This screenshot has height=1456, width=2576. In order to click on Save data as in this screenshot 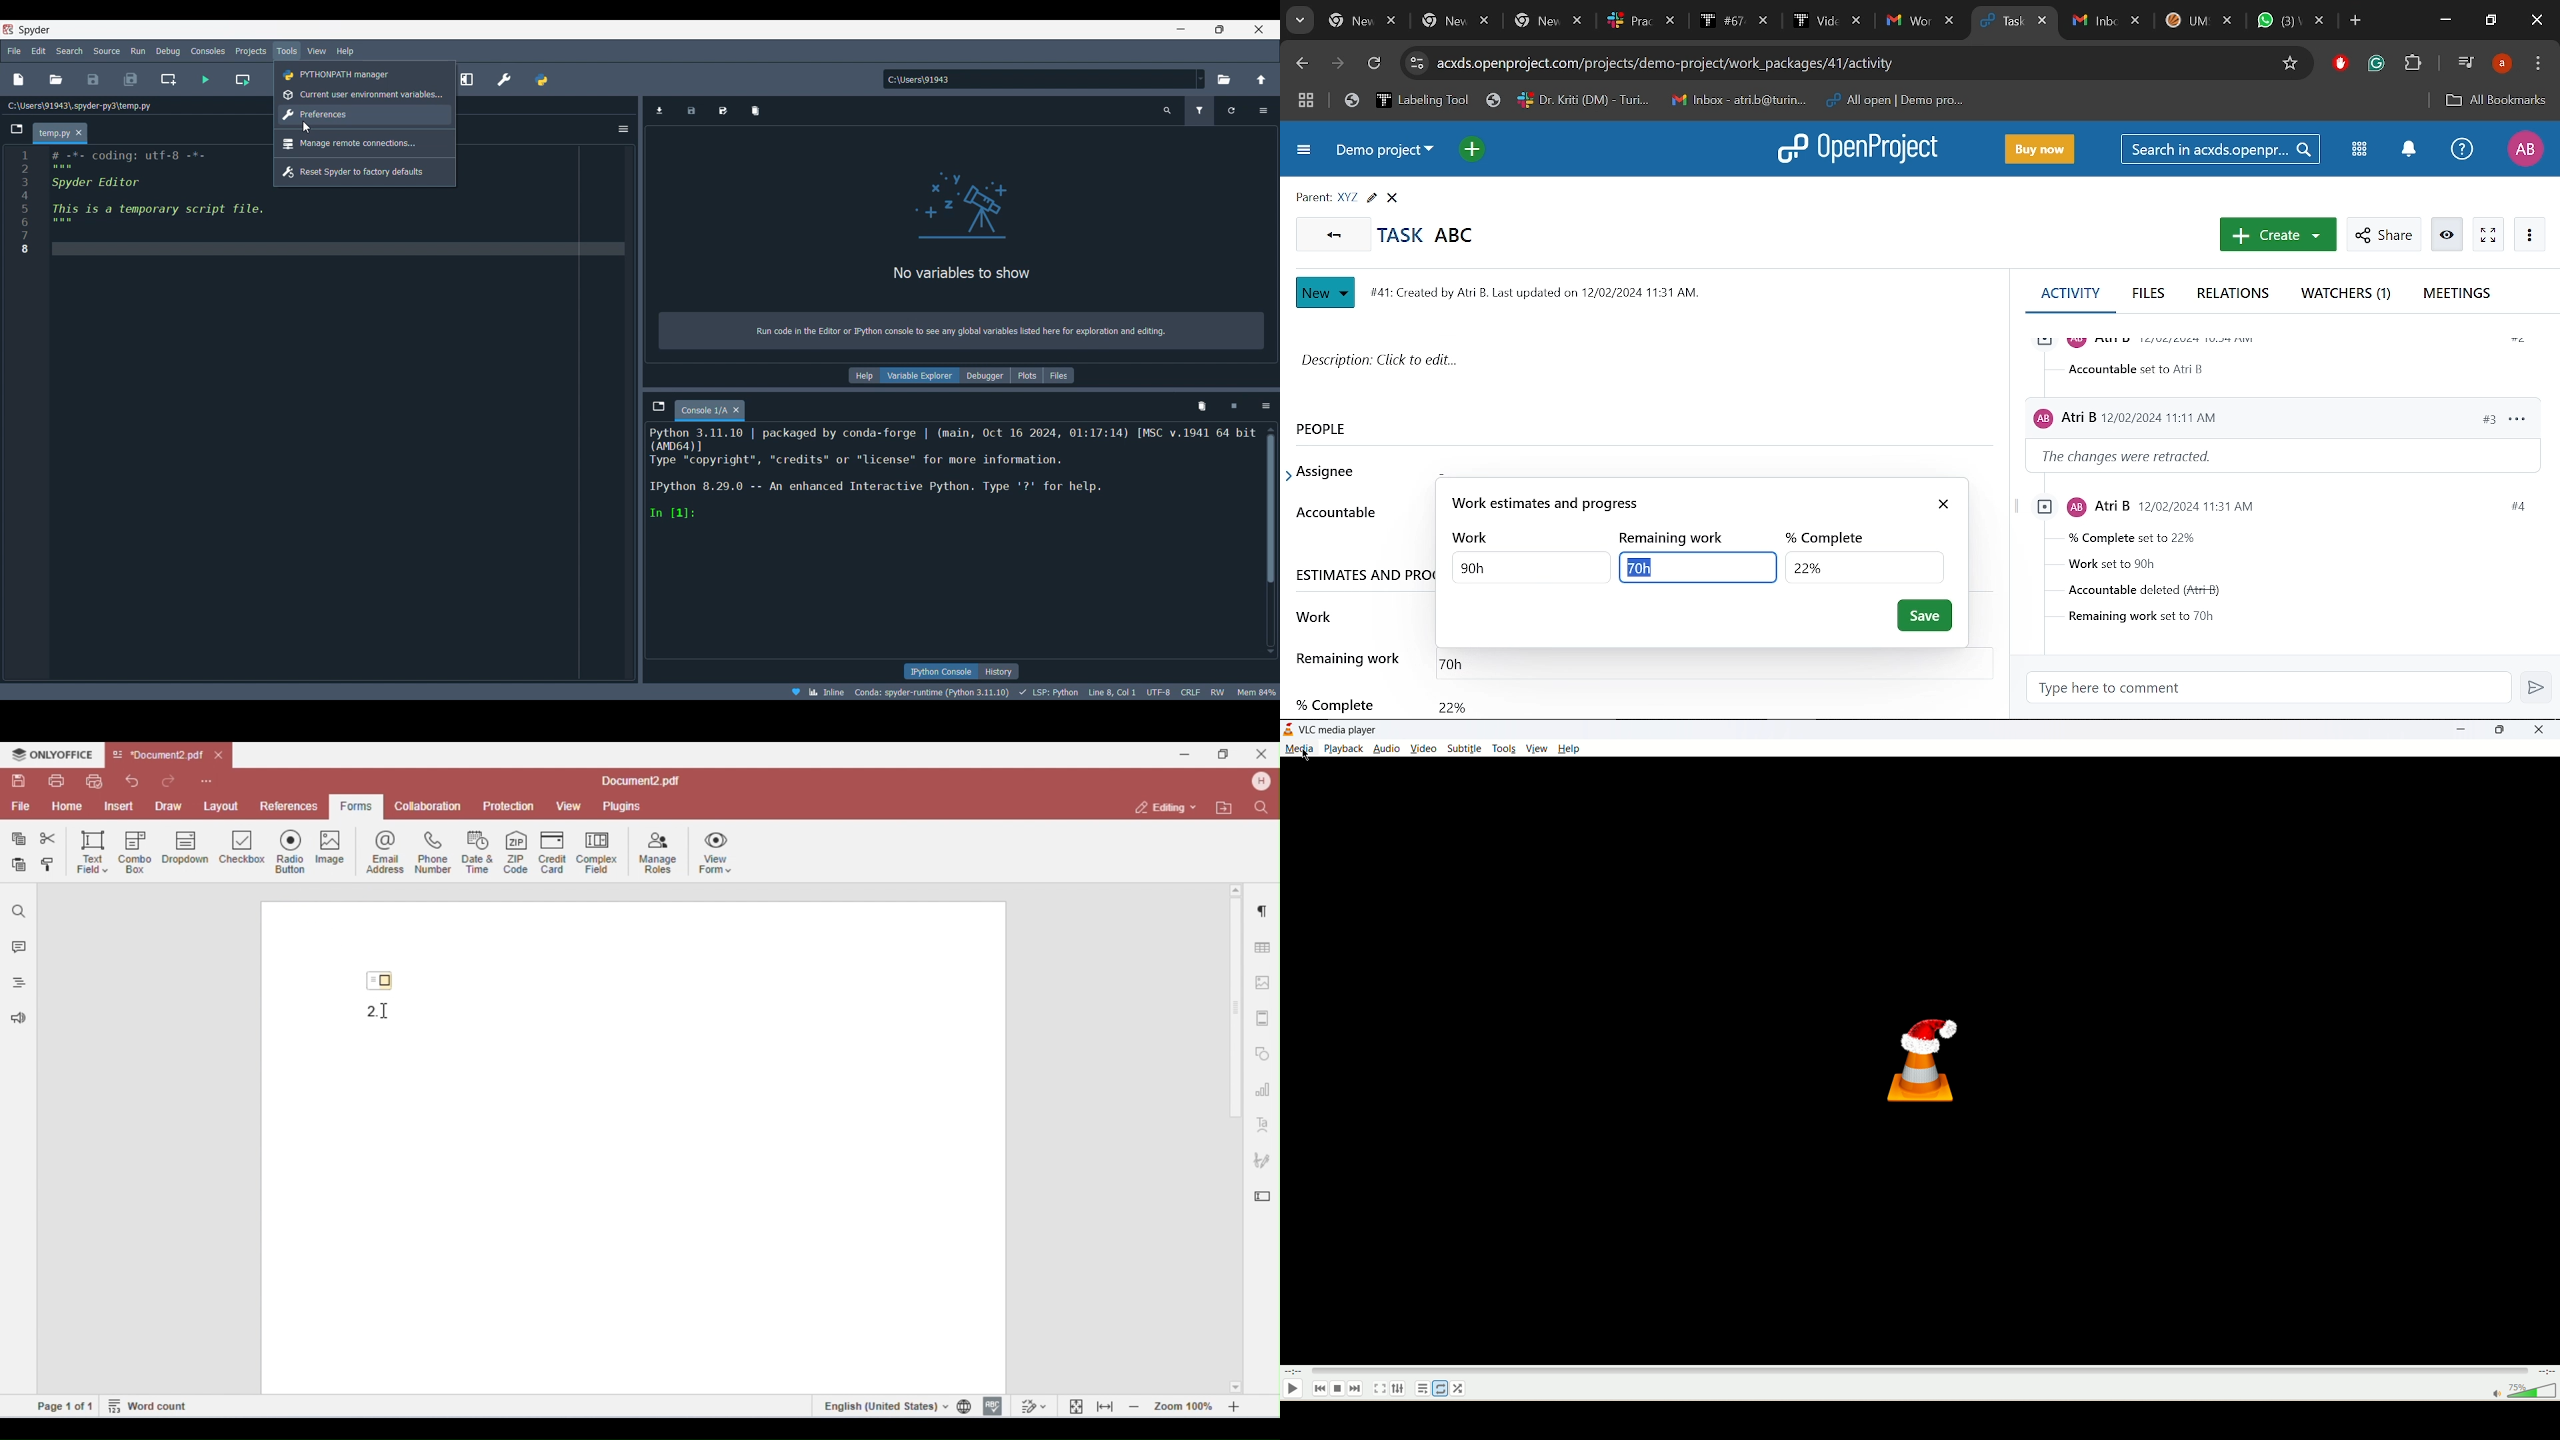, I will do `click(723, 111)`.